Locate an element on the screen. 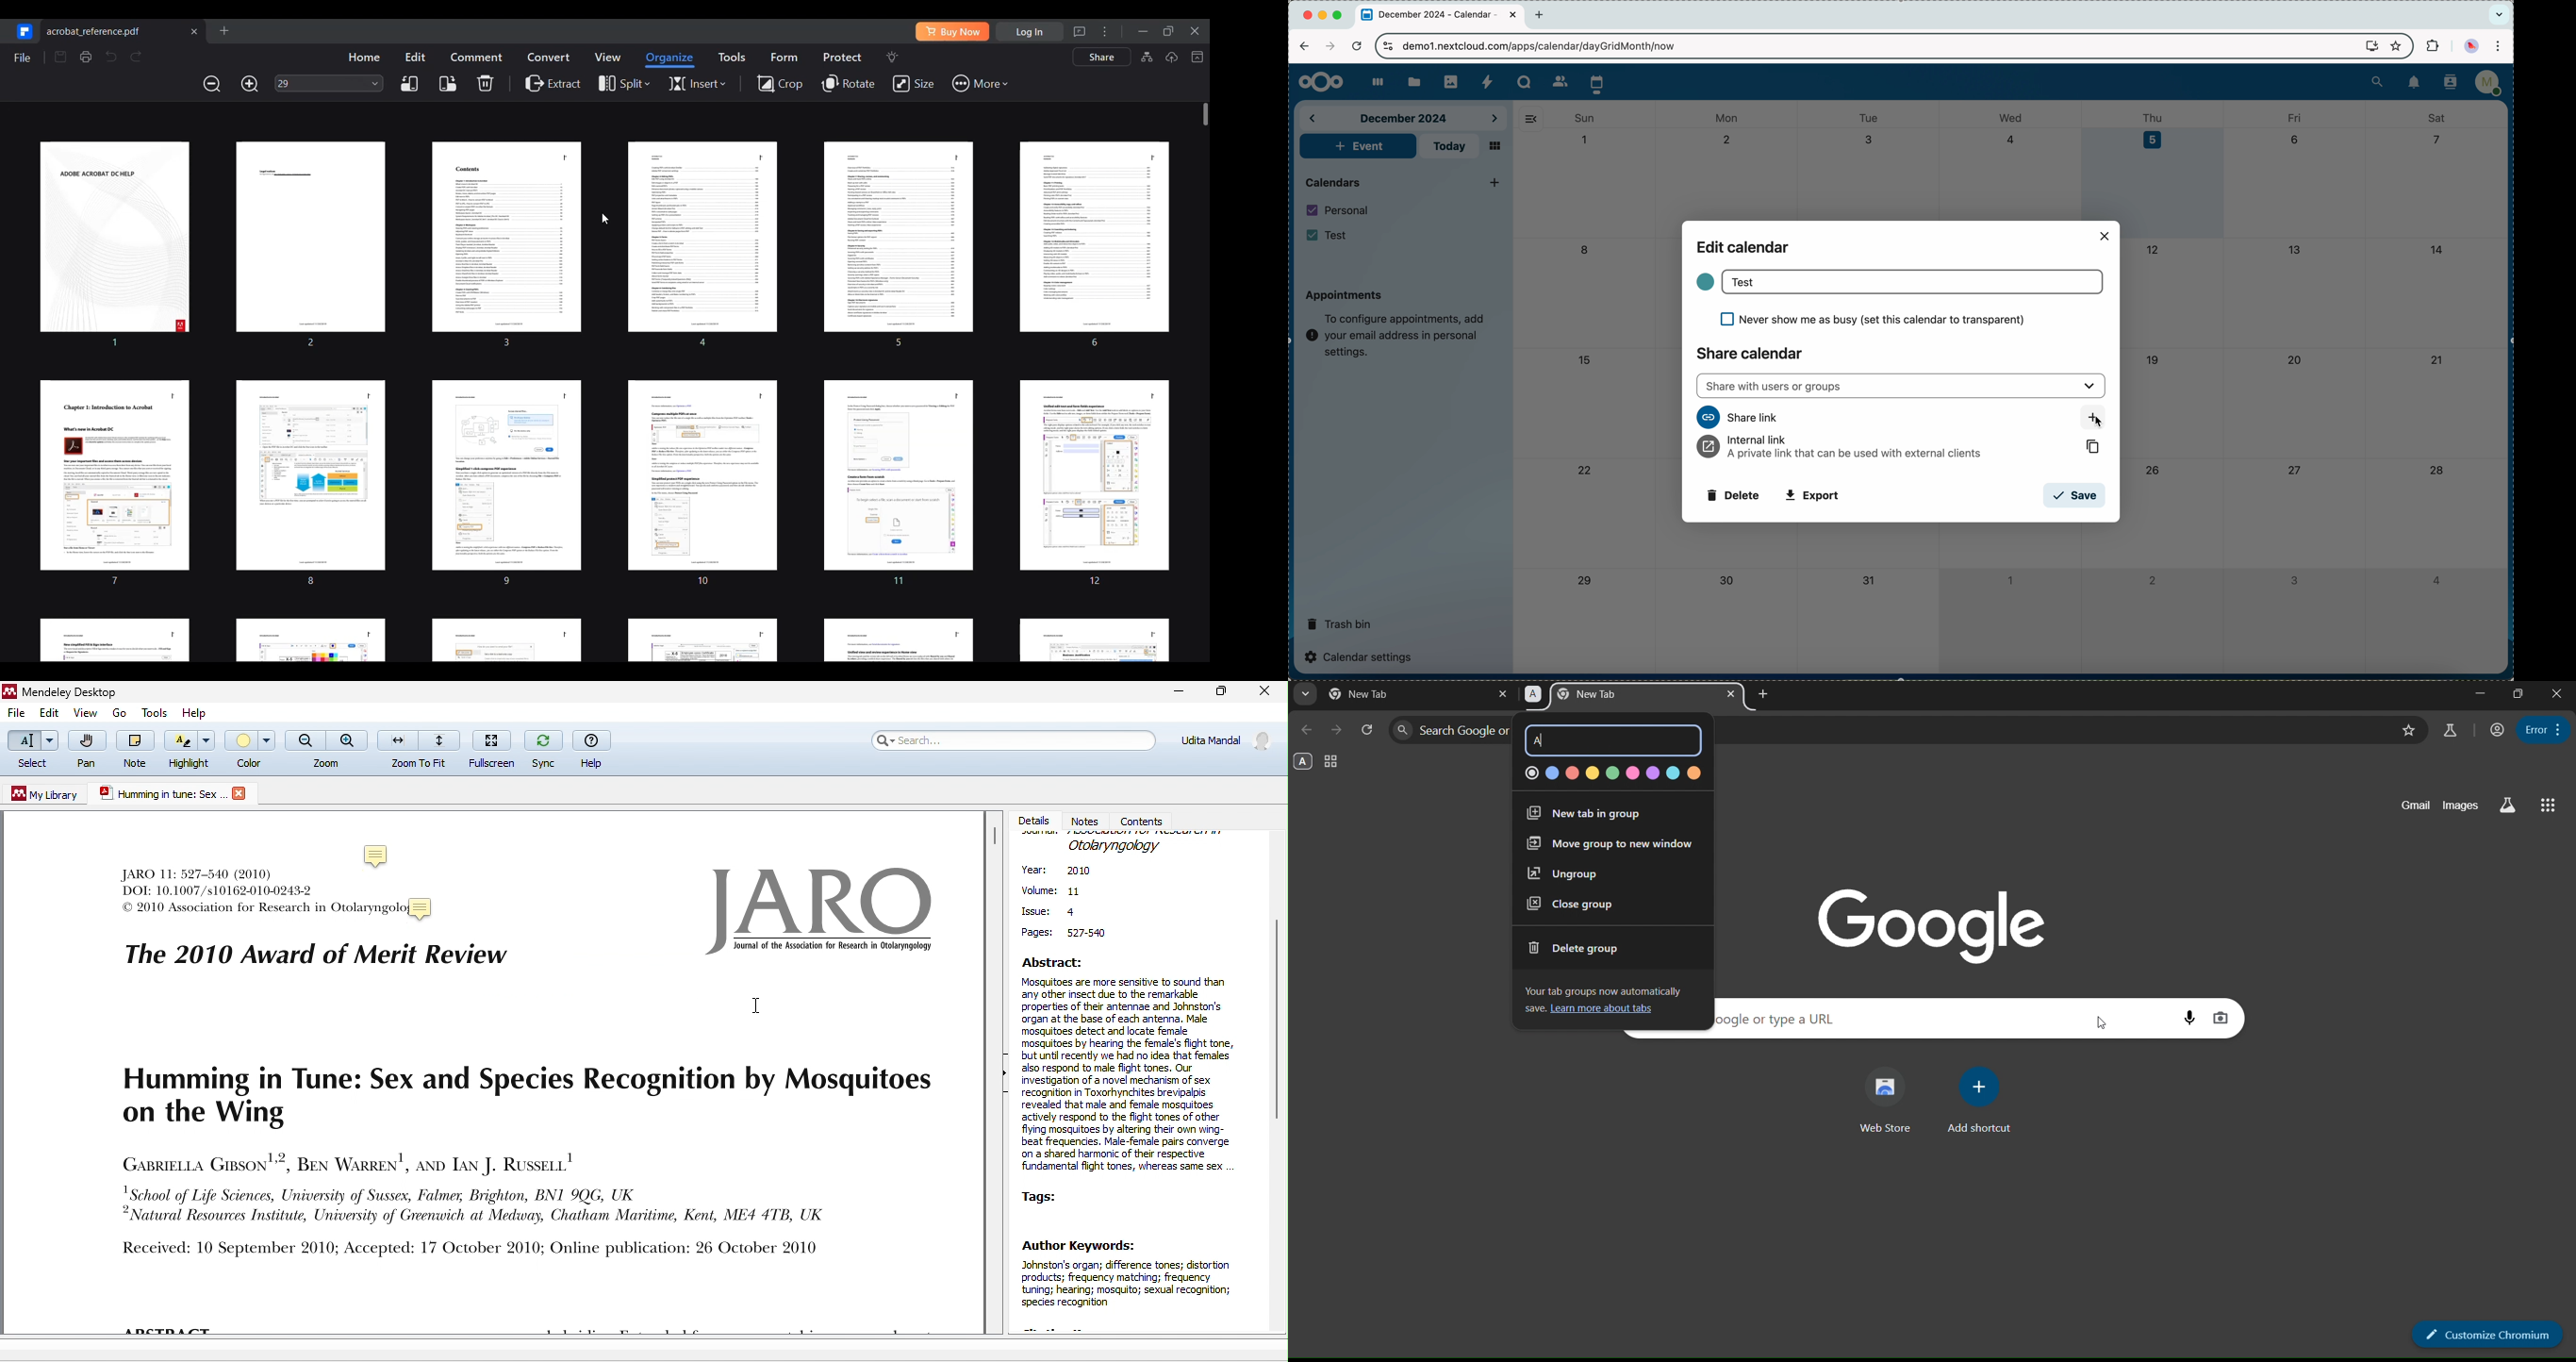 Image resolution: width=2576 pixels, height=1372 pixels. minimize is located at coordinates (1172, 693).